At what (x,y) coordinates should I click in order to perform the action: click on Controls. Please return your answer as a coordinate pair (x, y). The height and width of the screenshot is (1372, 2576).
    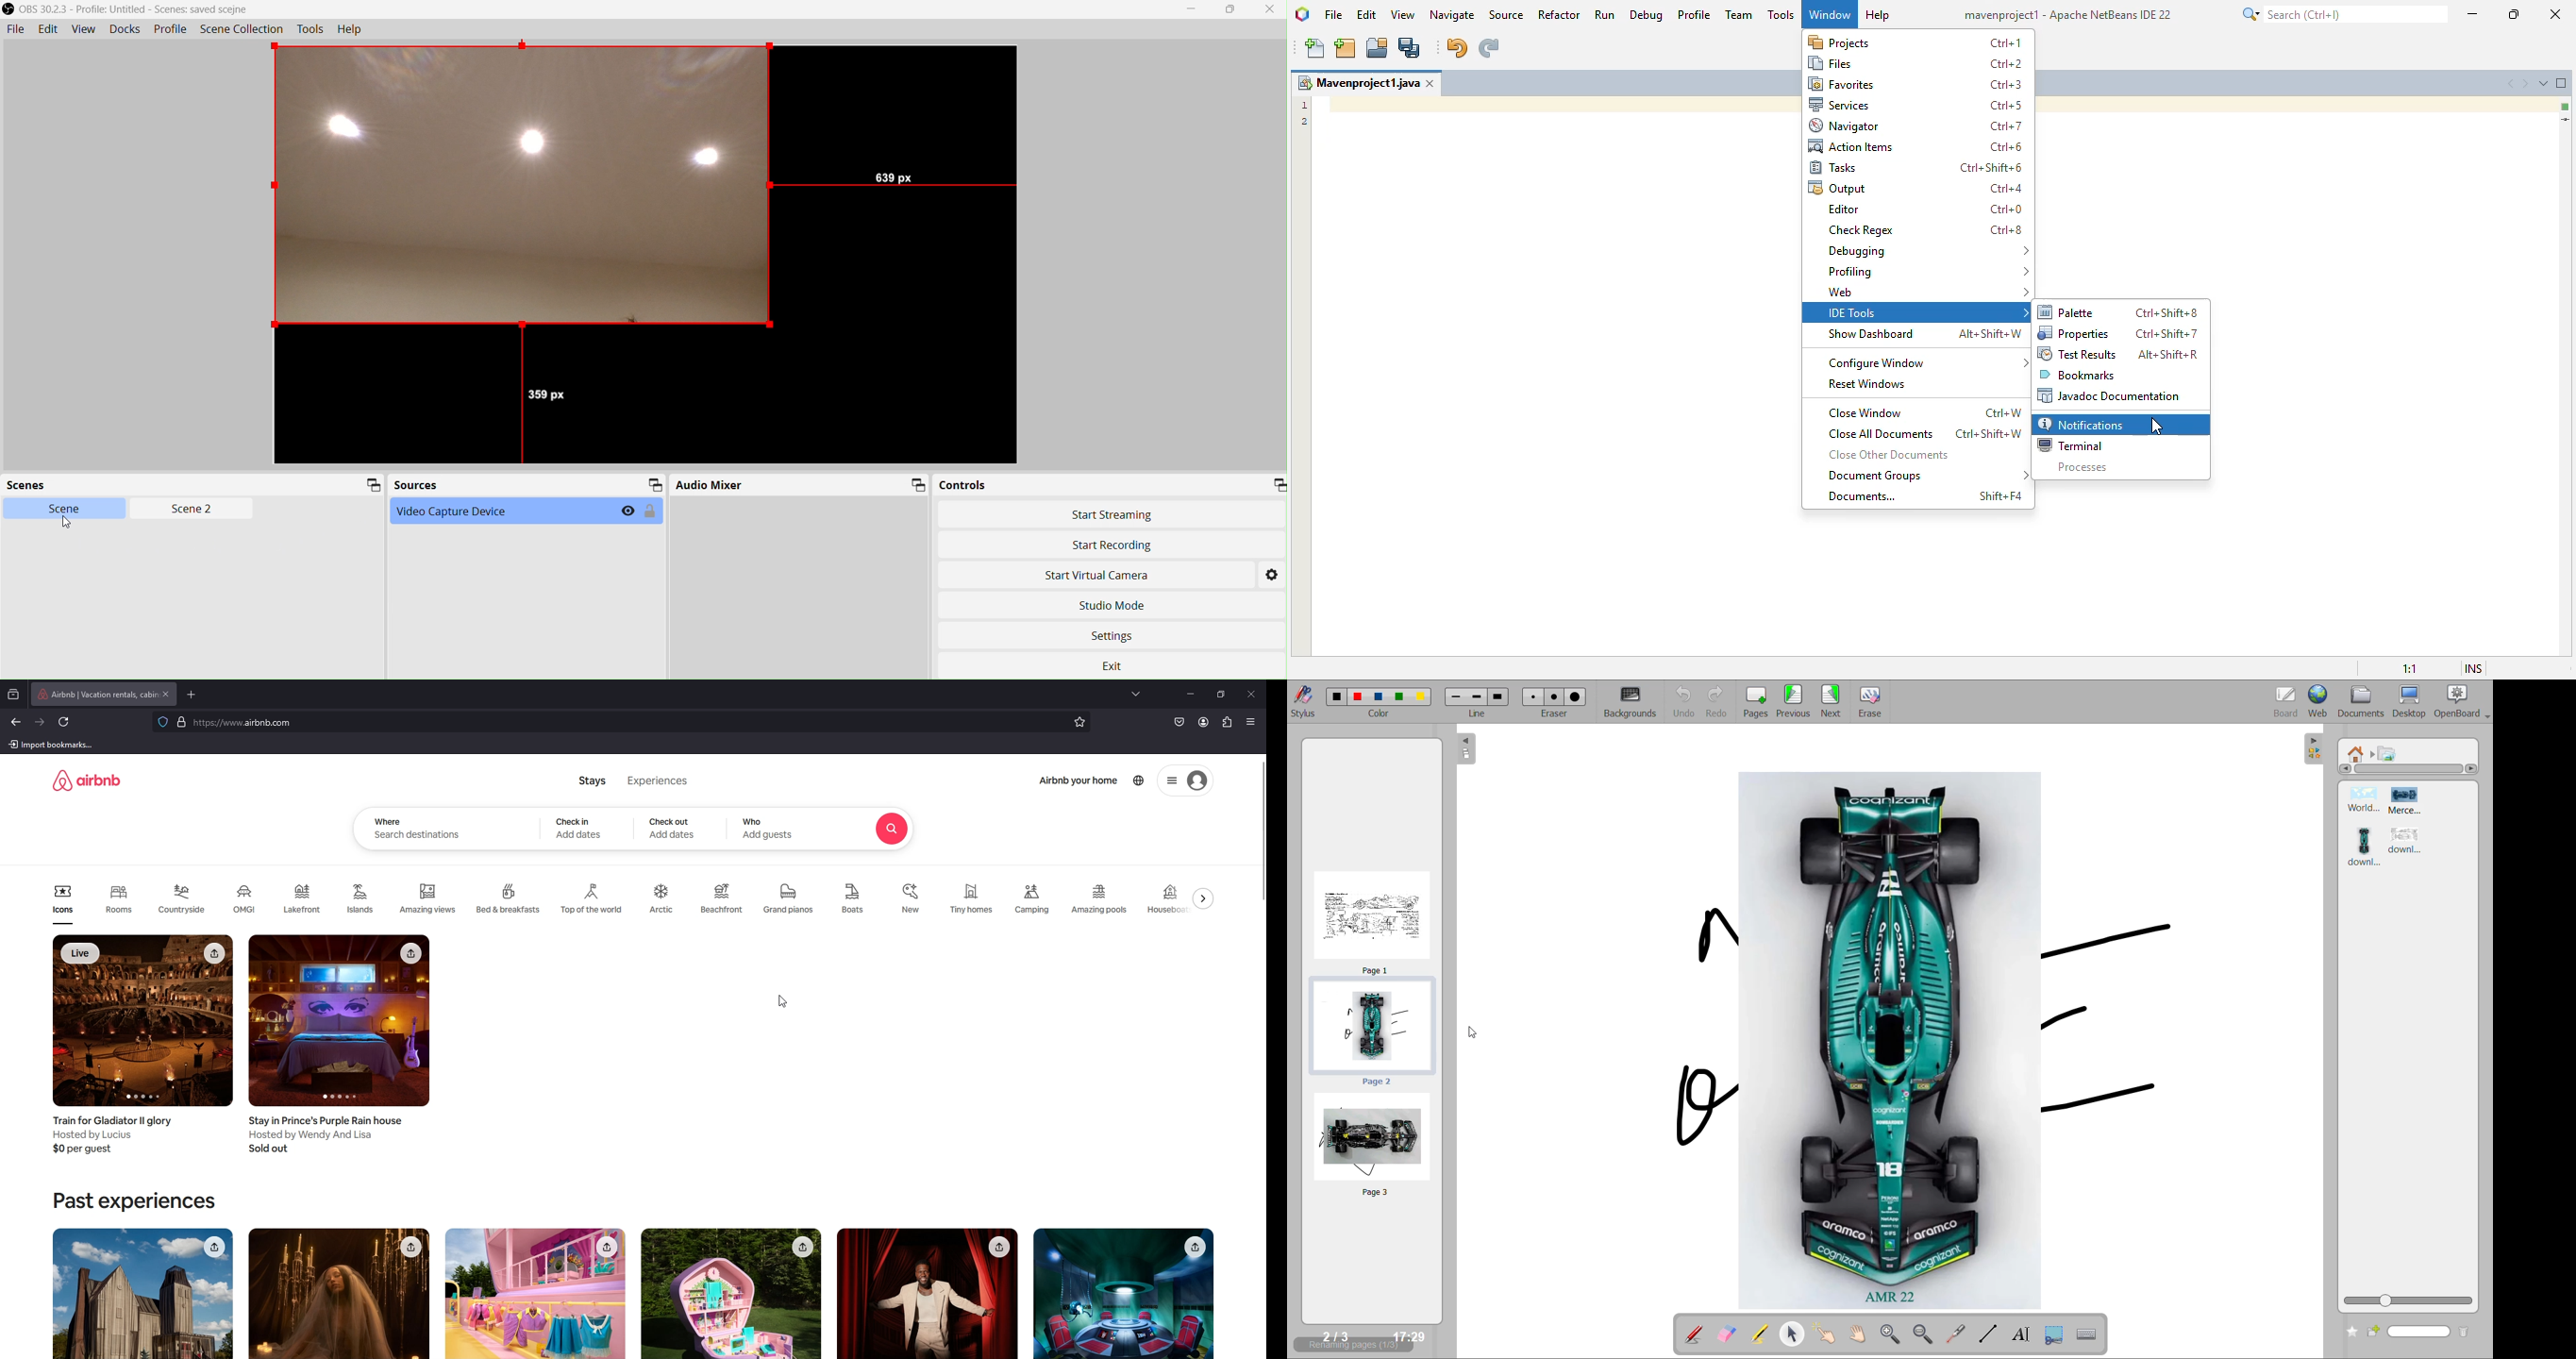
    Looking at the image, I should click on (1111, 484).